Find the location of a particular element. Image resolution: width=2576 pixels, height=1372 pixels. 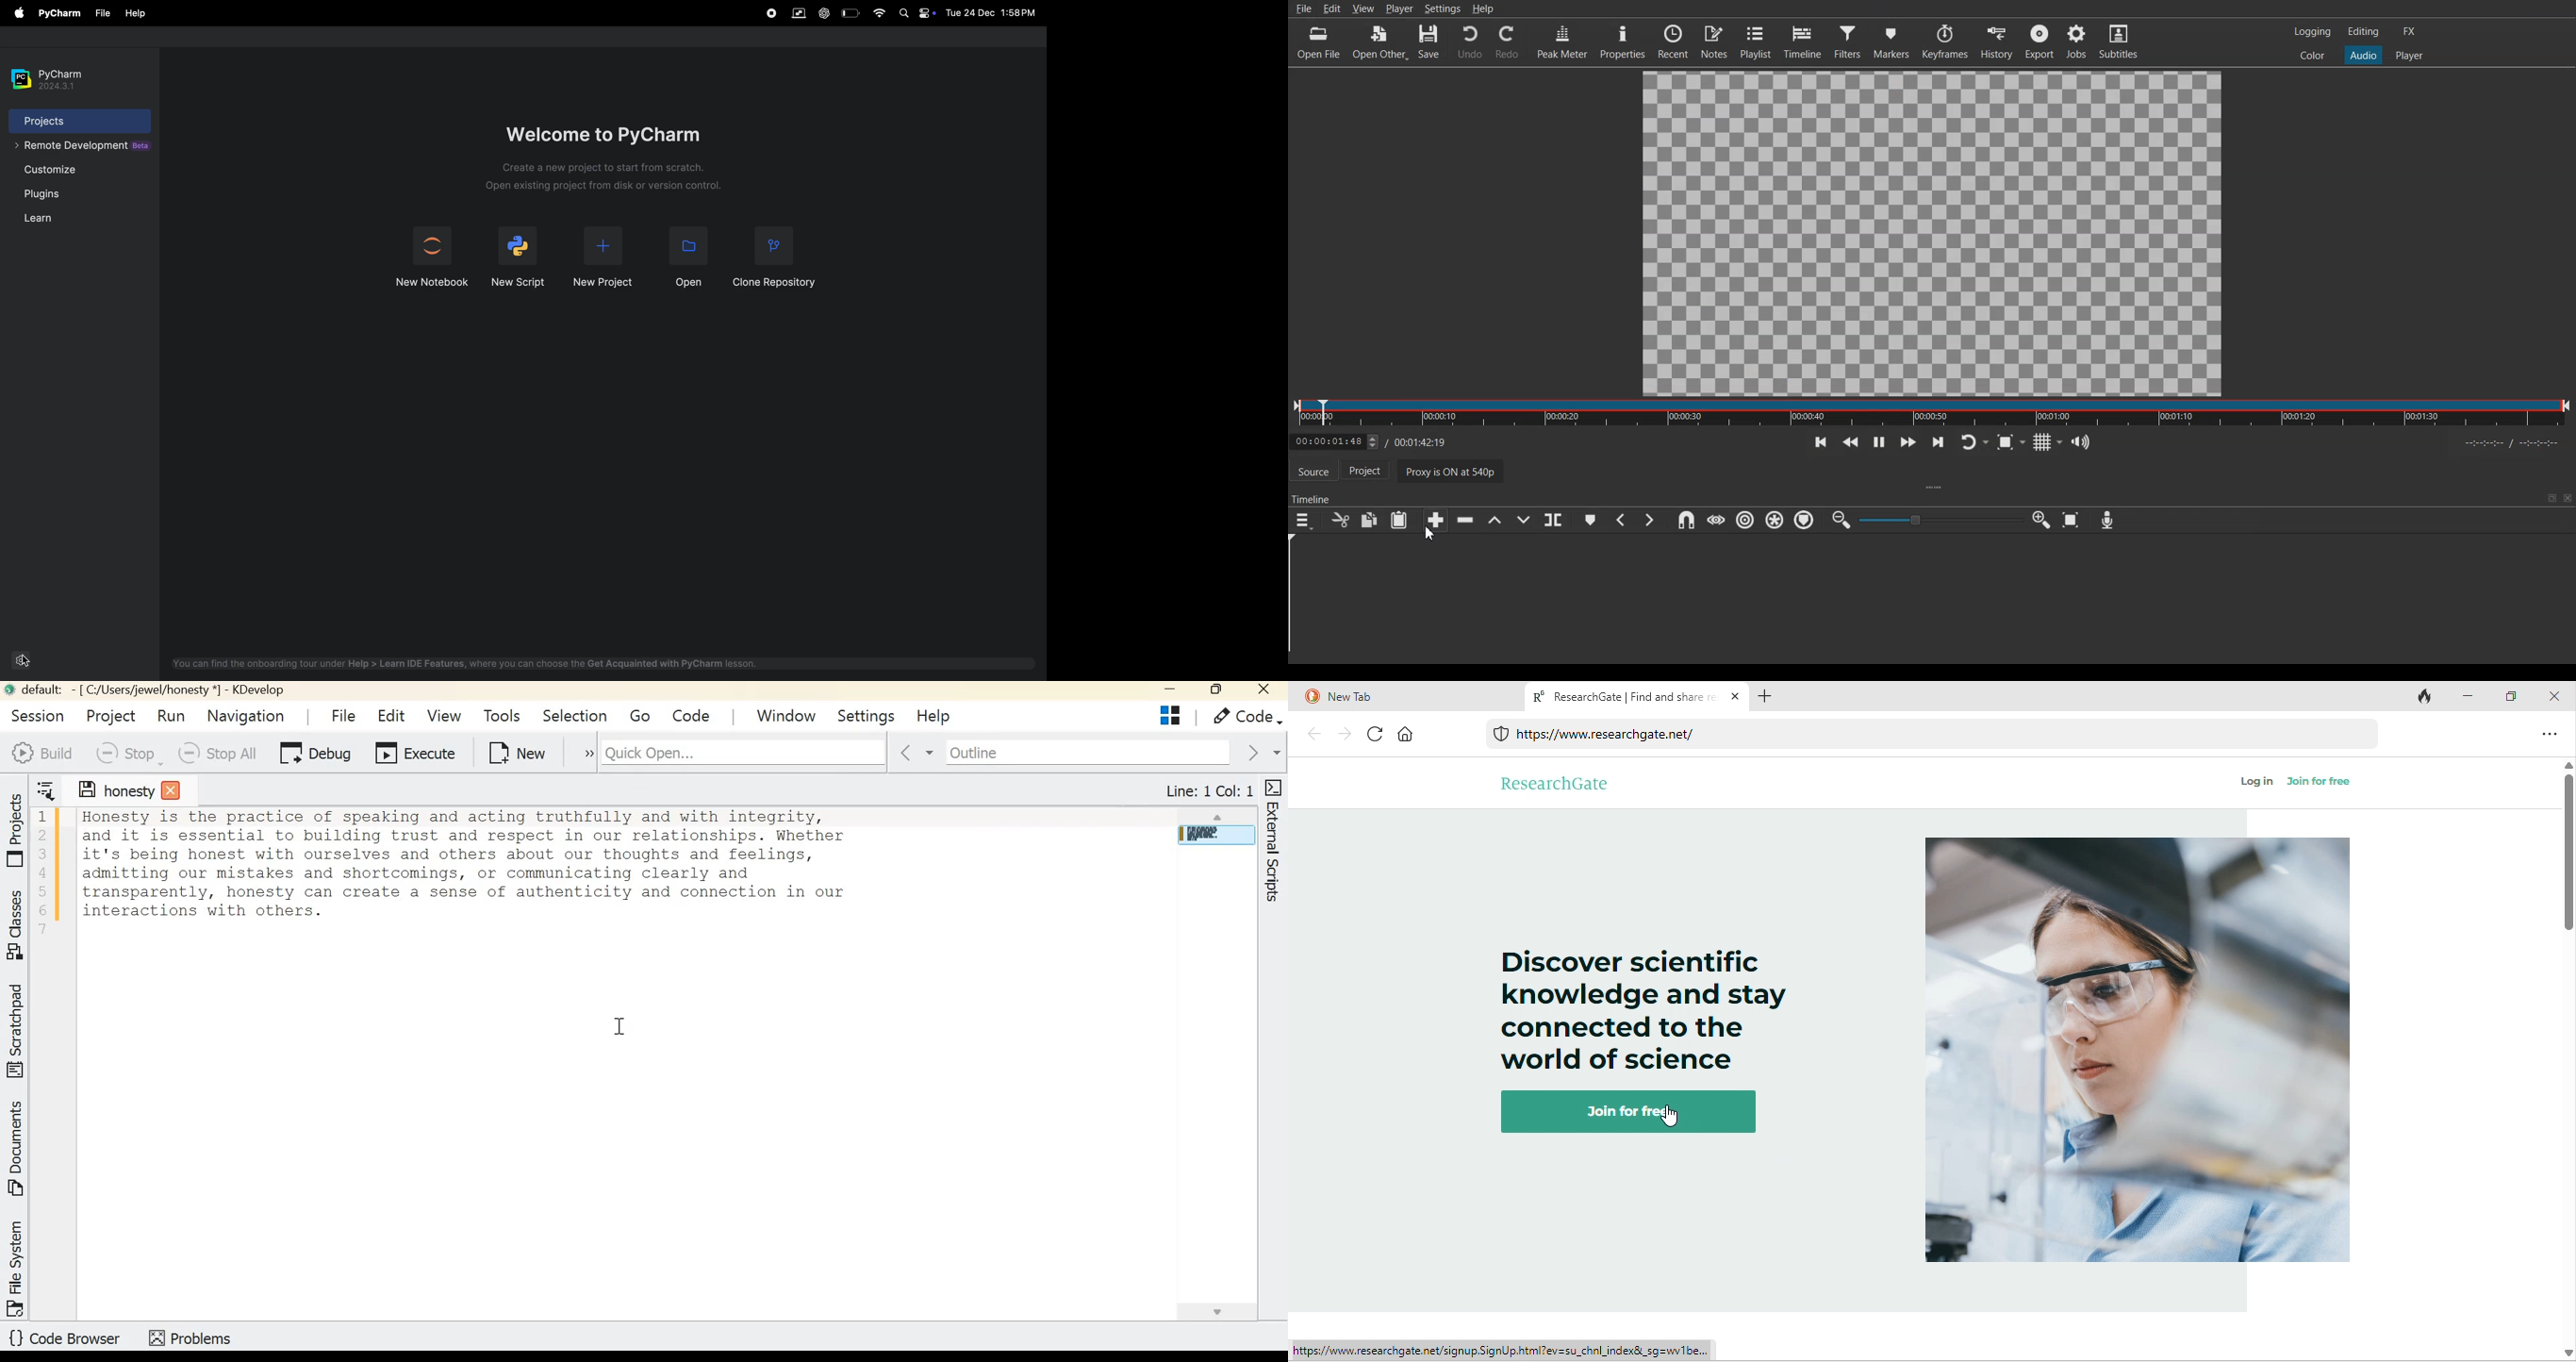

Switch to the Editing layout is located at coordinates (2363, 31).